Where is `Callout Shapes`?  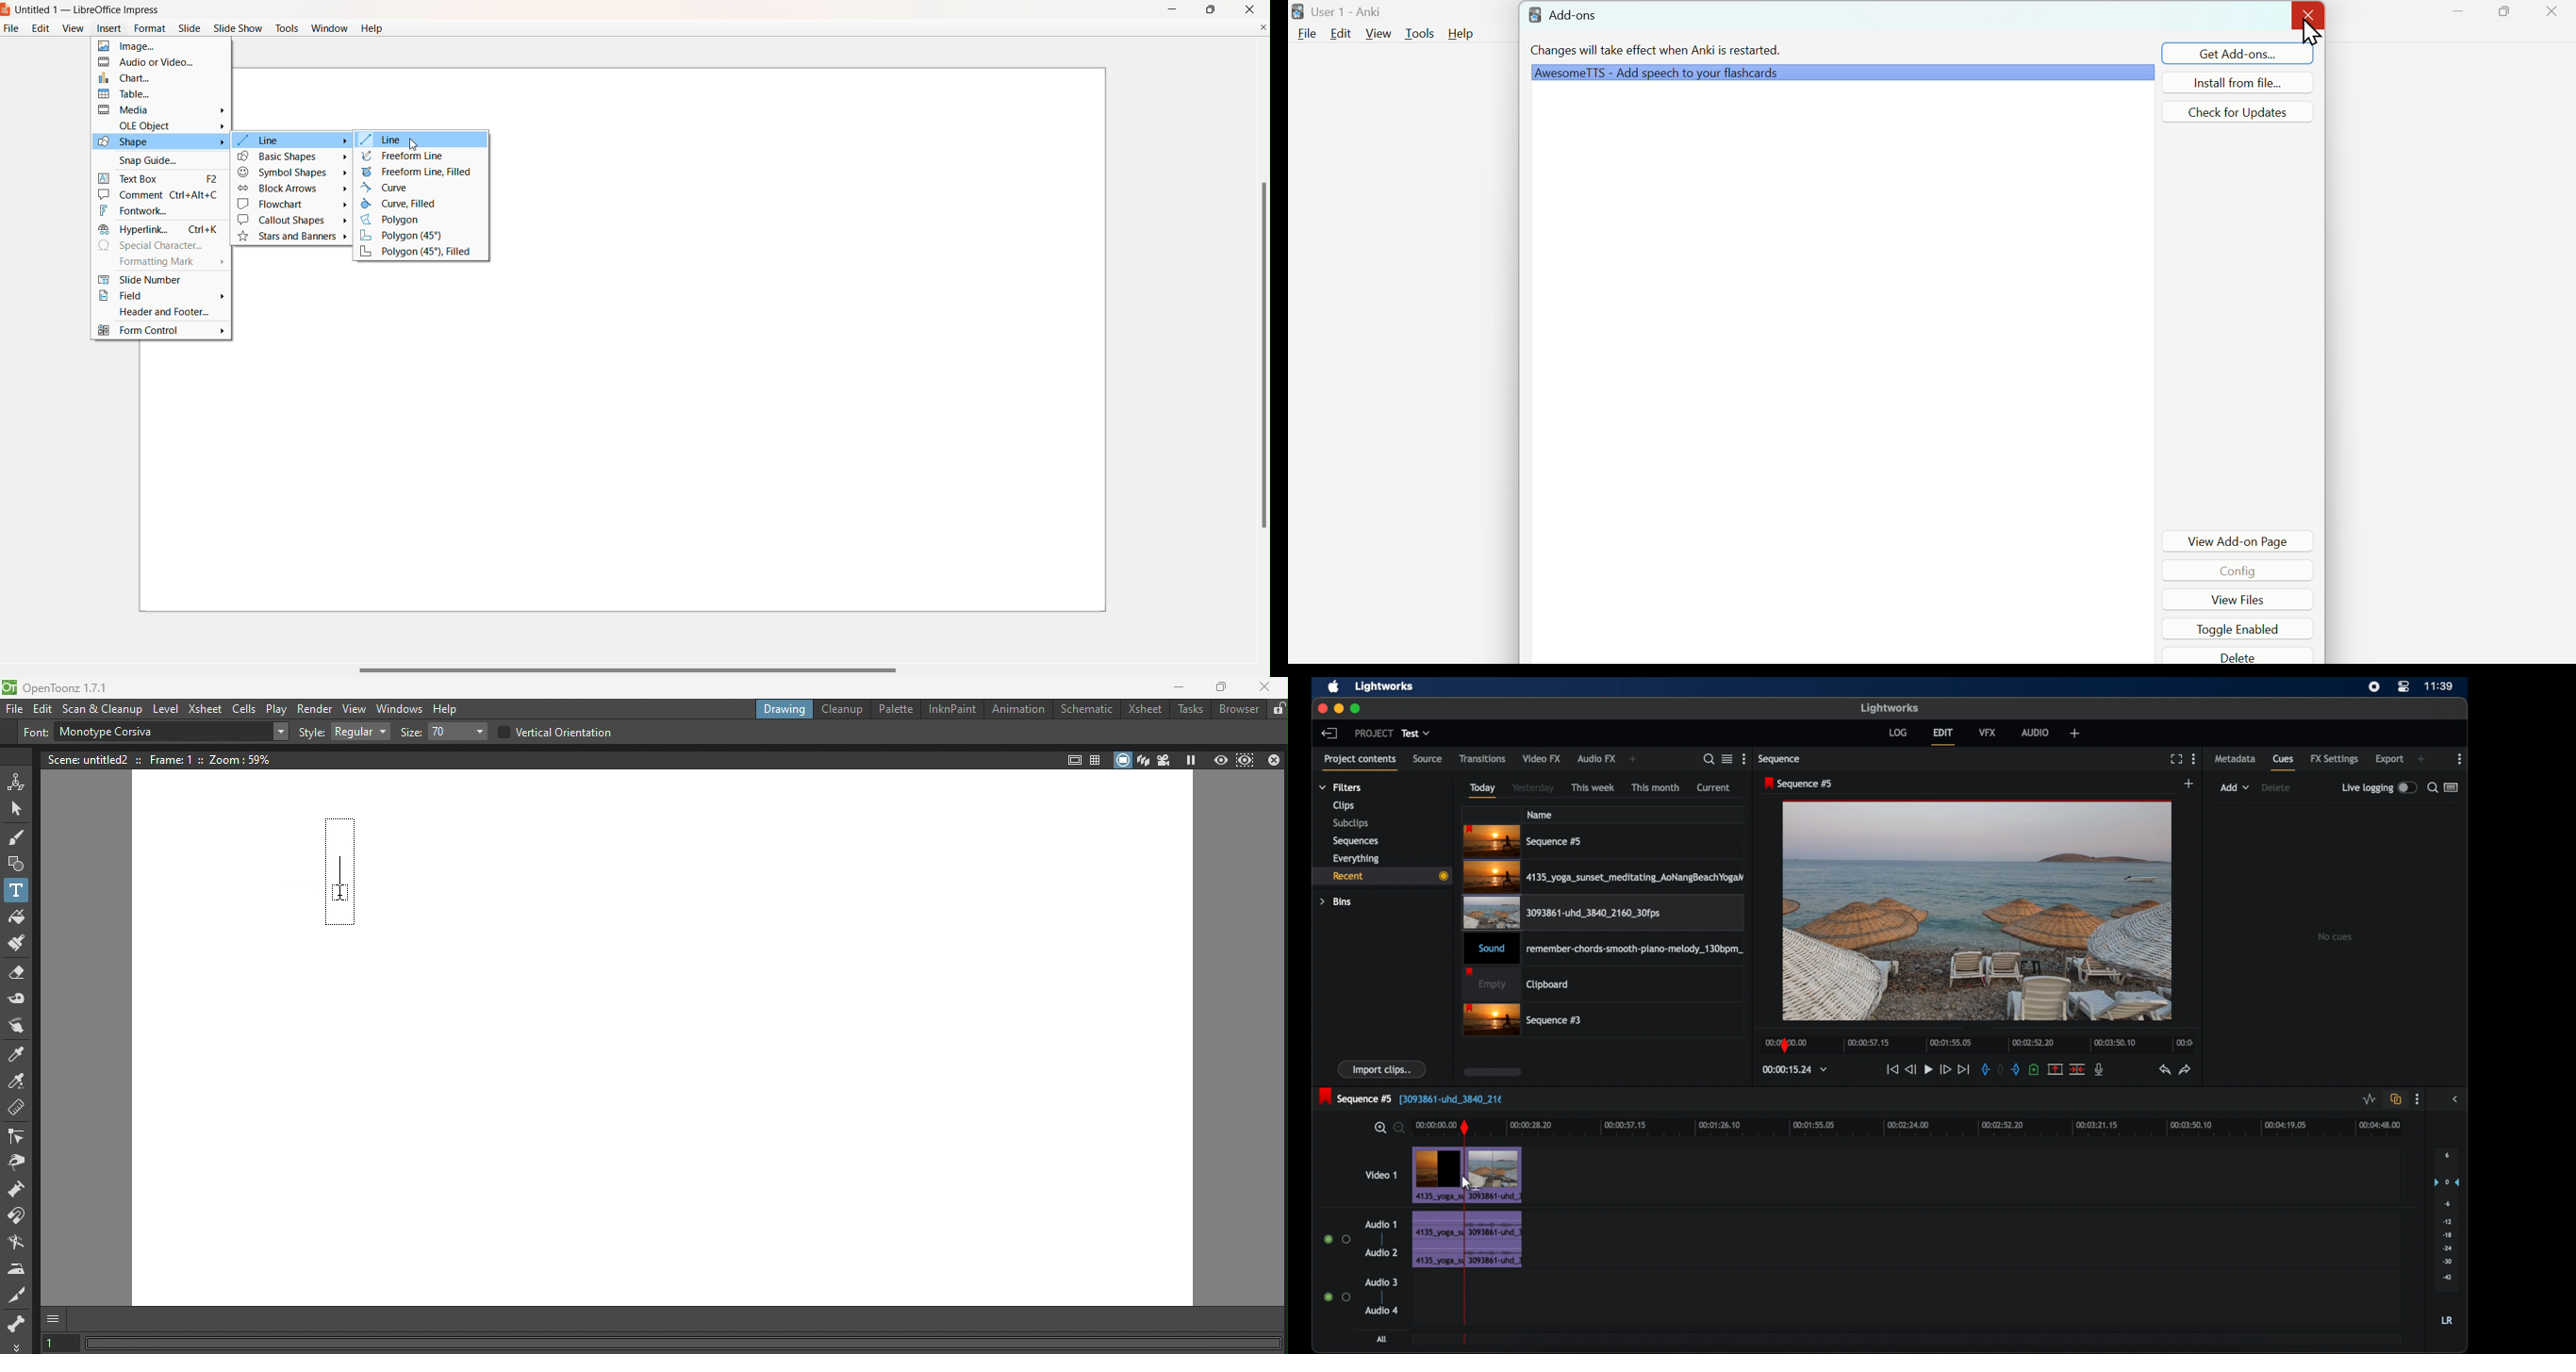
Callout Shapes is located at coordinates (292, 220).